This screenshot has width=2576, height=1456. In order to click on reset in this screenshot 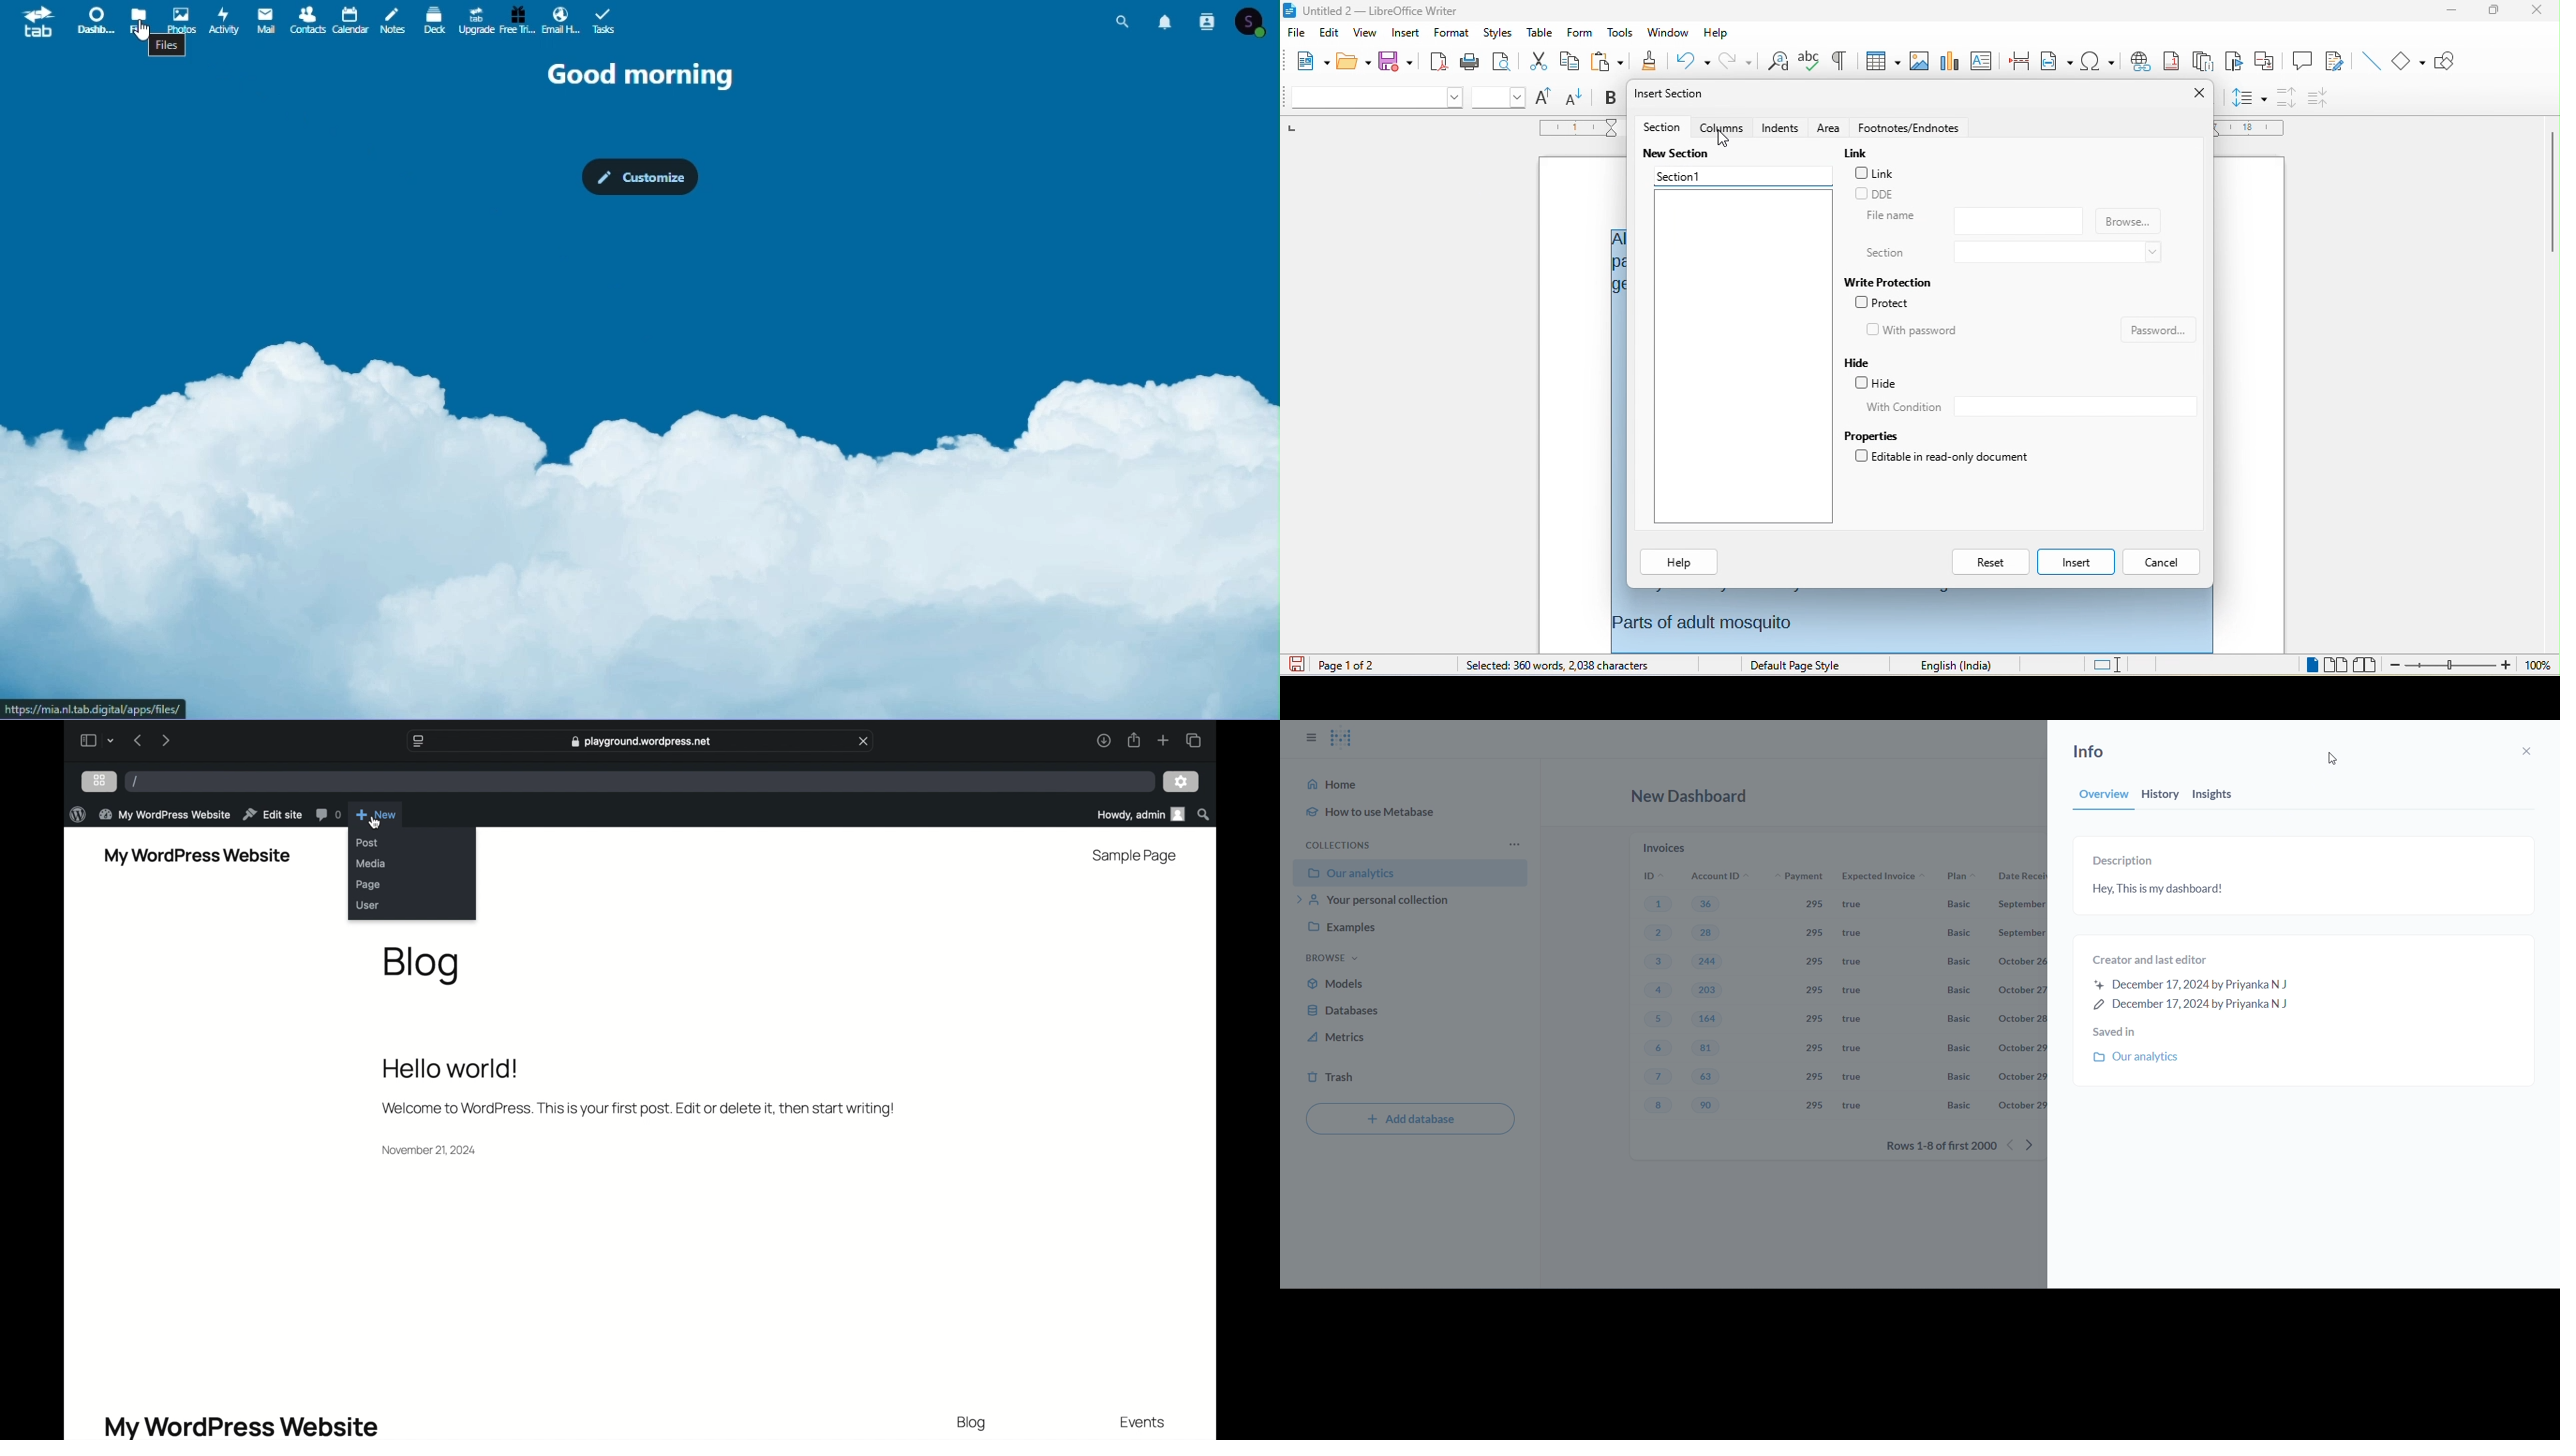, I will do `click(1992, 563)`.